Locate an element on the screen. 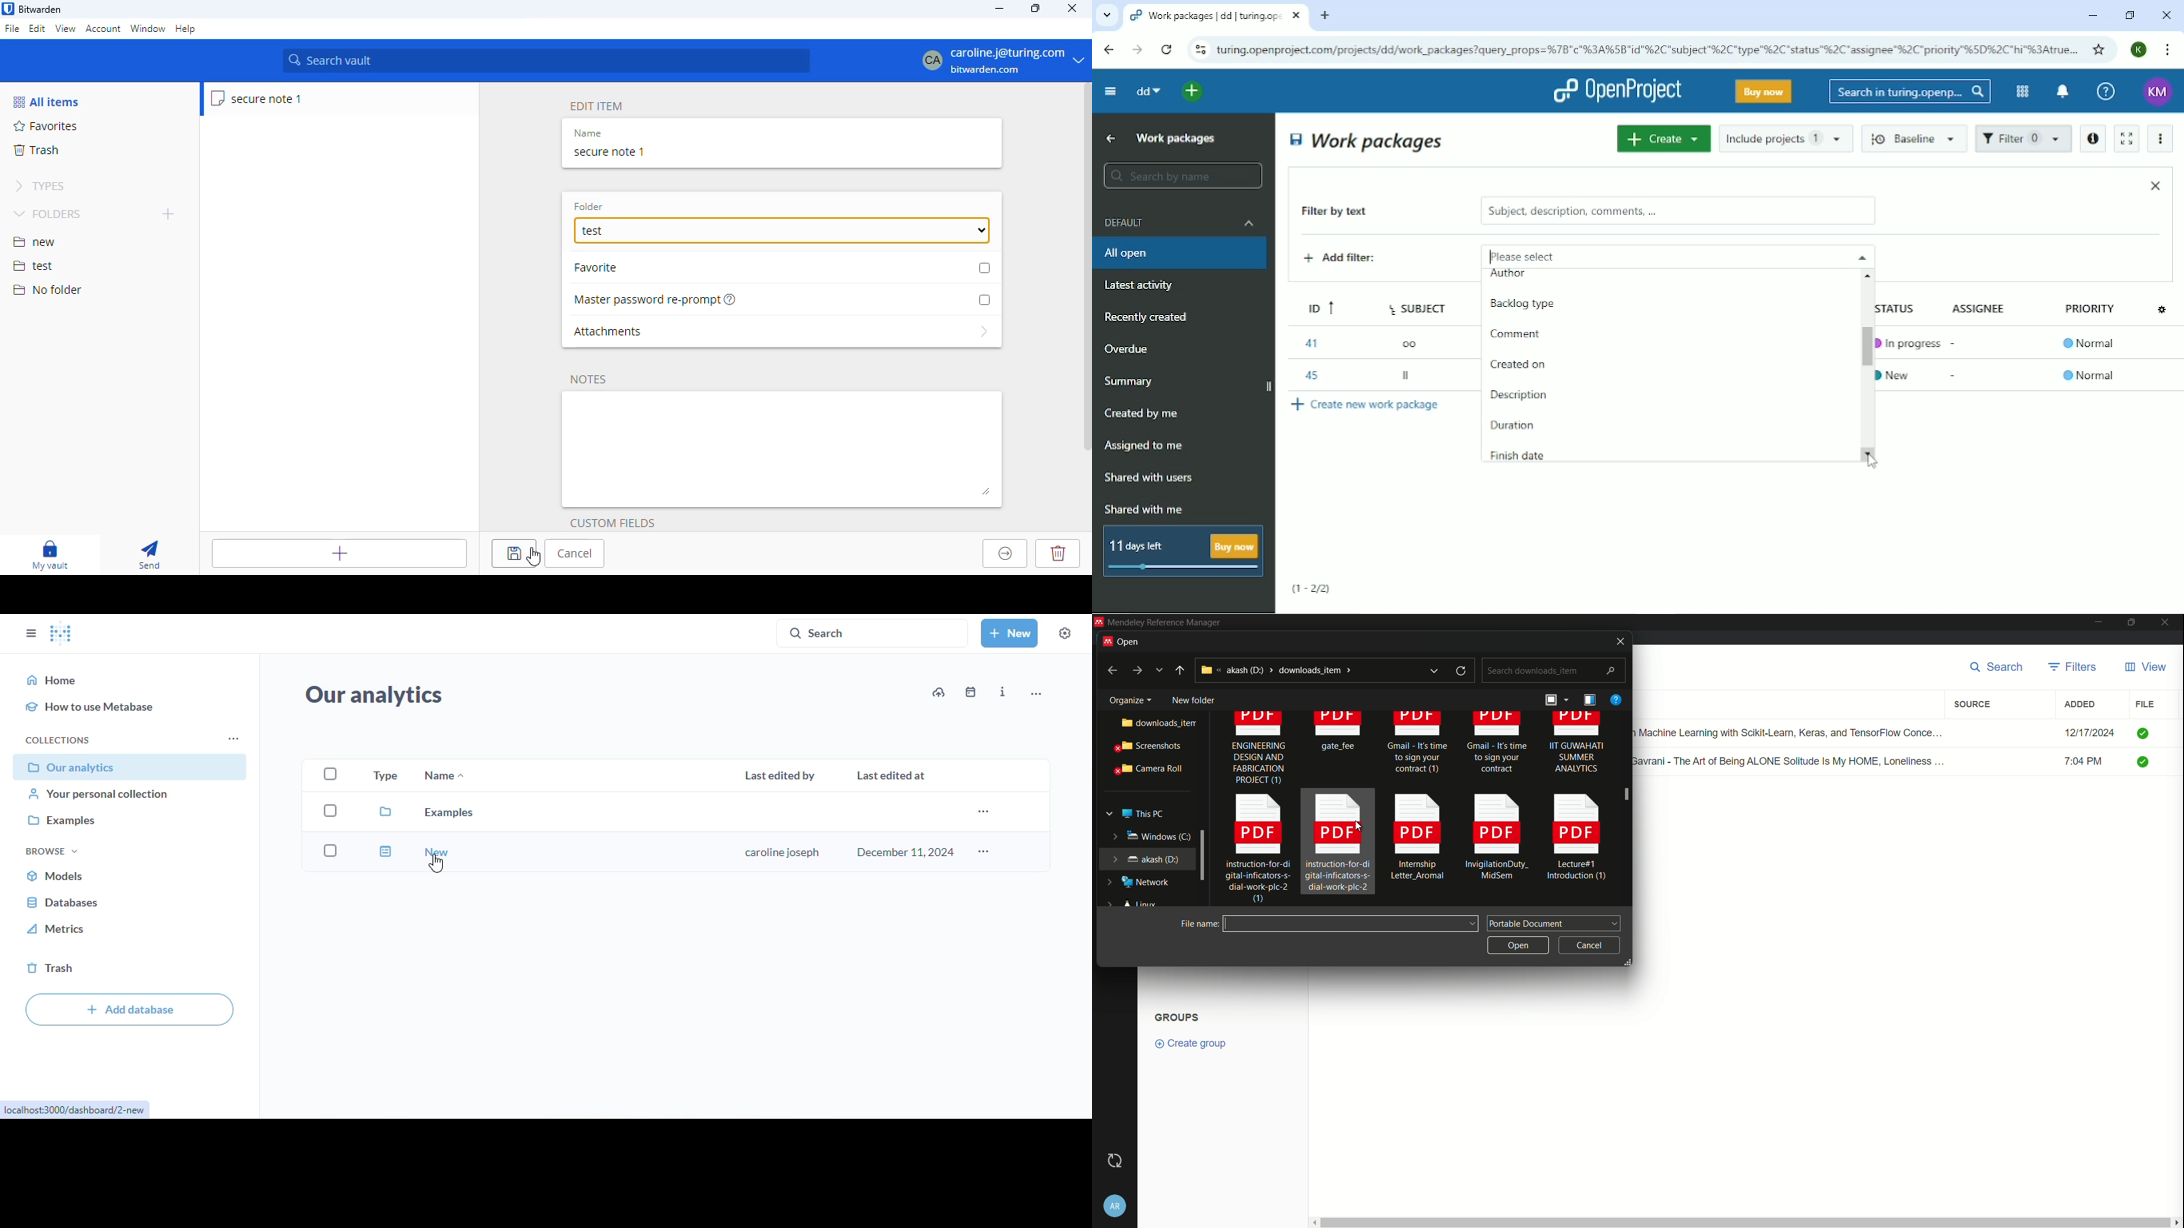 Image resolution: width=2184 pixels, height=1232 pixels. Filter by text is located at coordinates (1349, 213).